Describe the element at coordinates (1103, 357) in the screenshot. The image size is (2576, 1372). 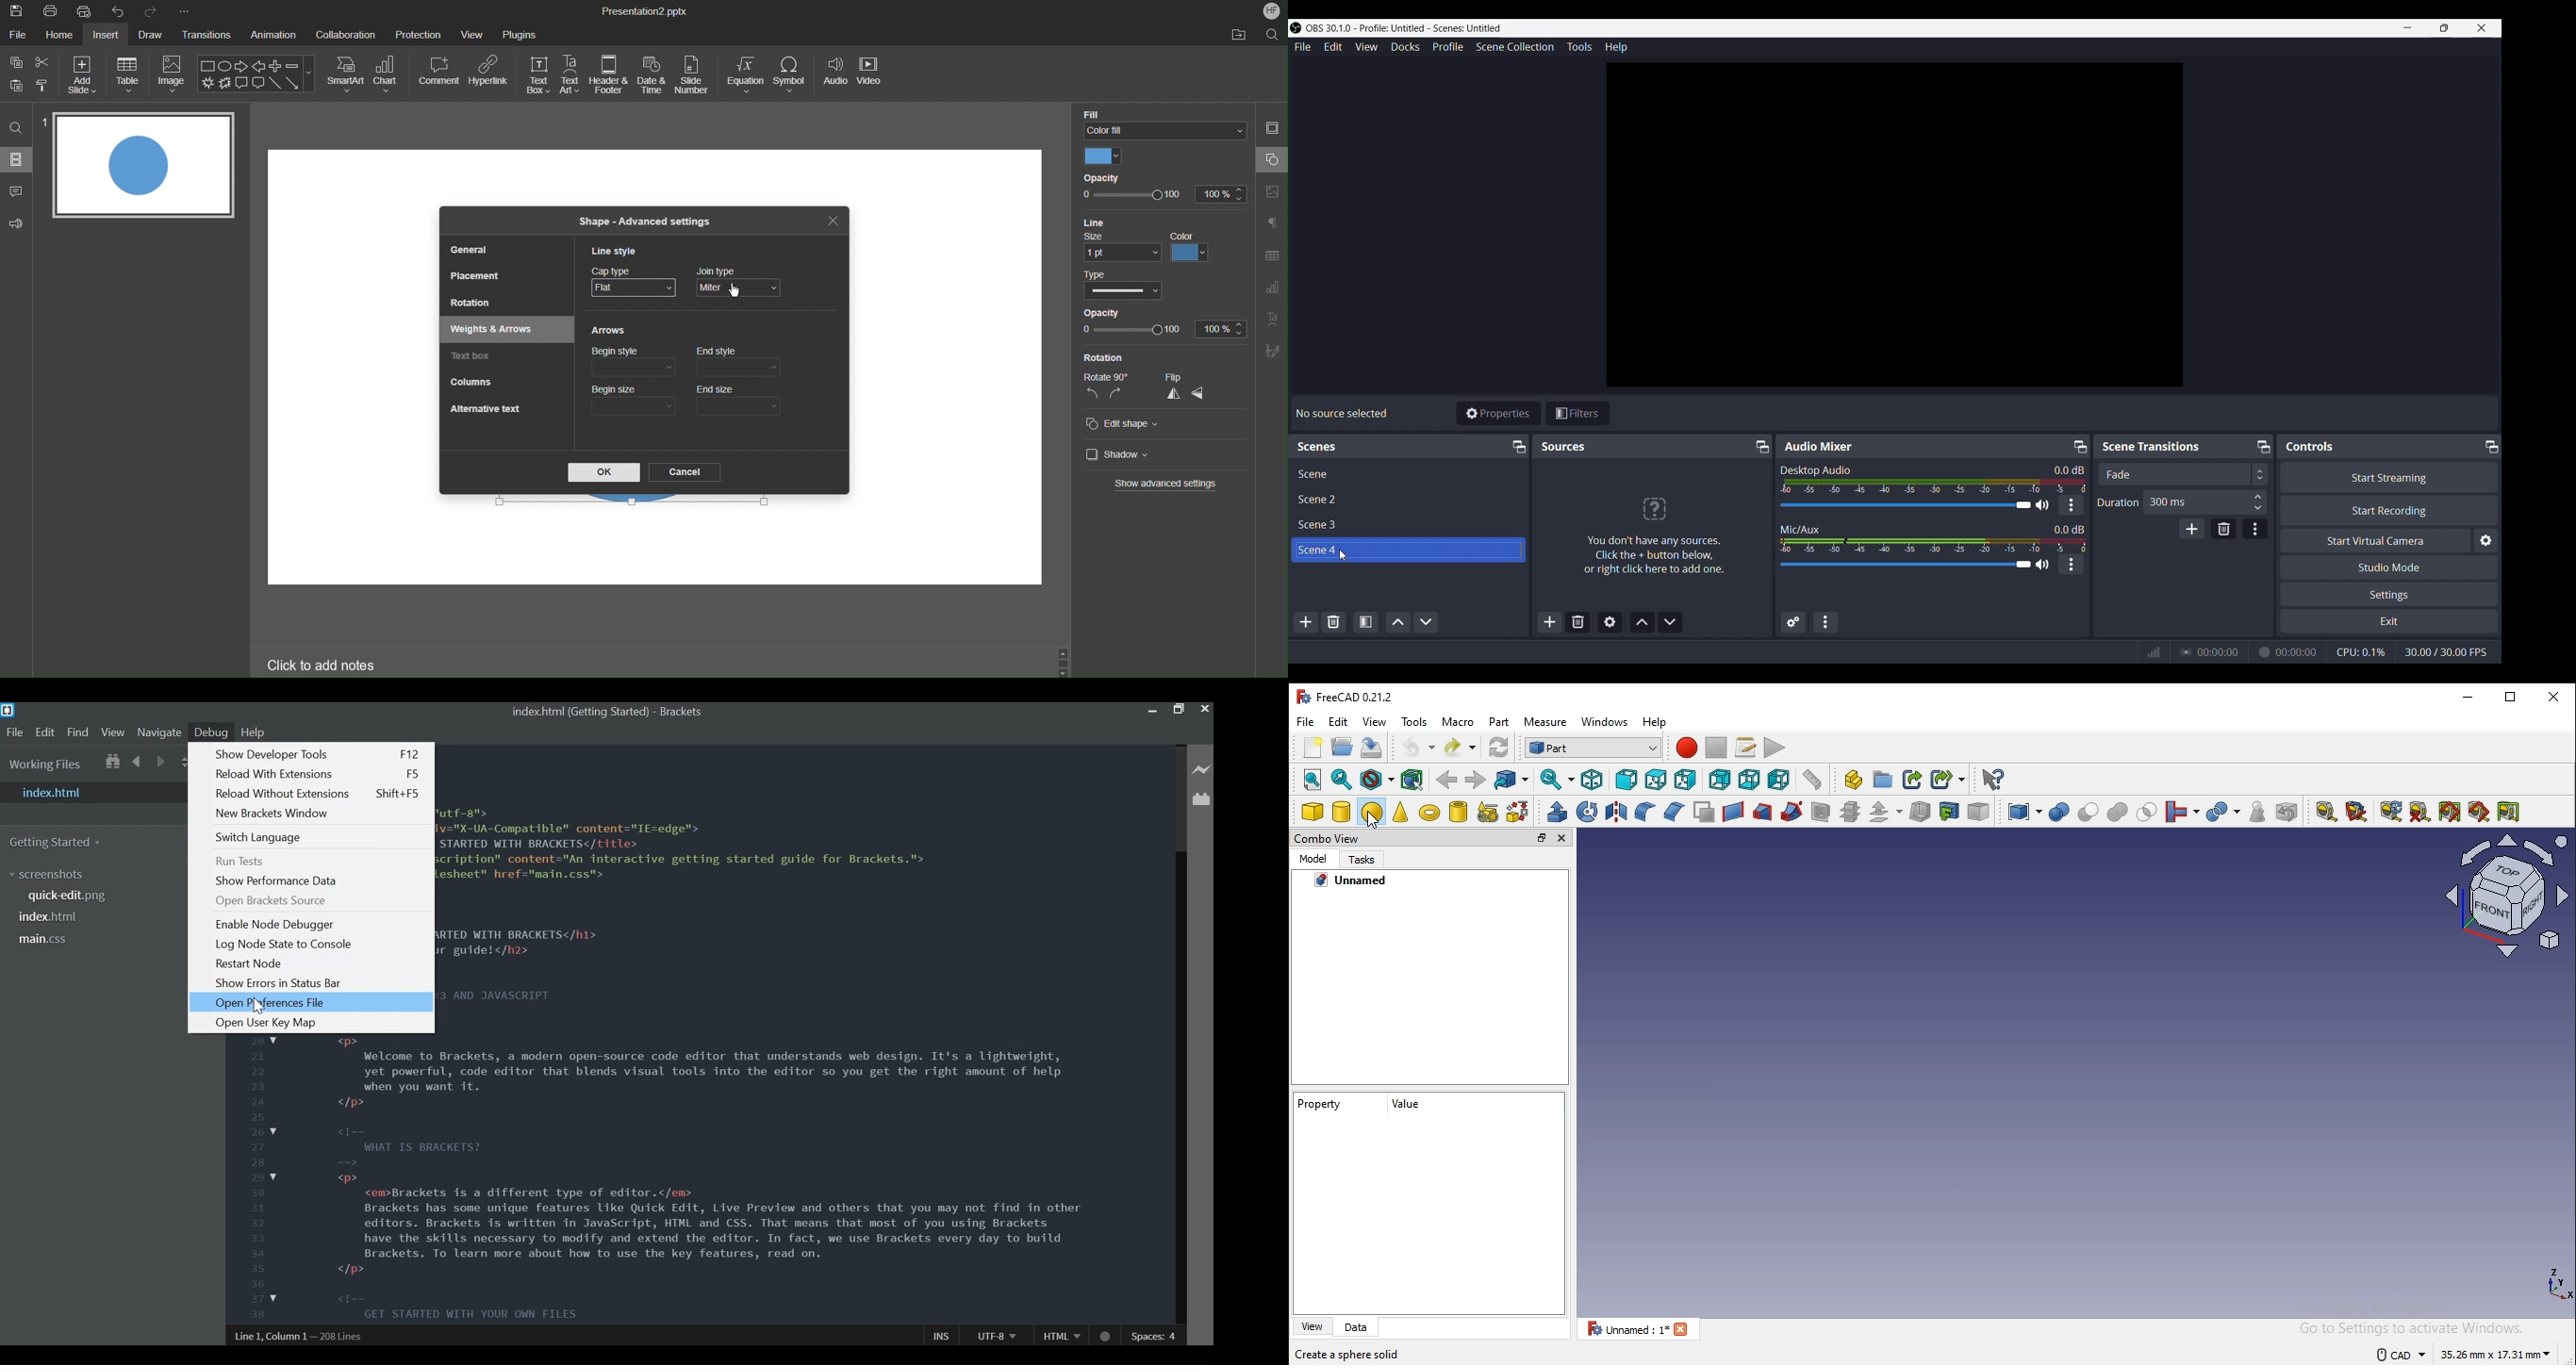
I see `Rotation` at that location.